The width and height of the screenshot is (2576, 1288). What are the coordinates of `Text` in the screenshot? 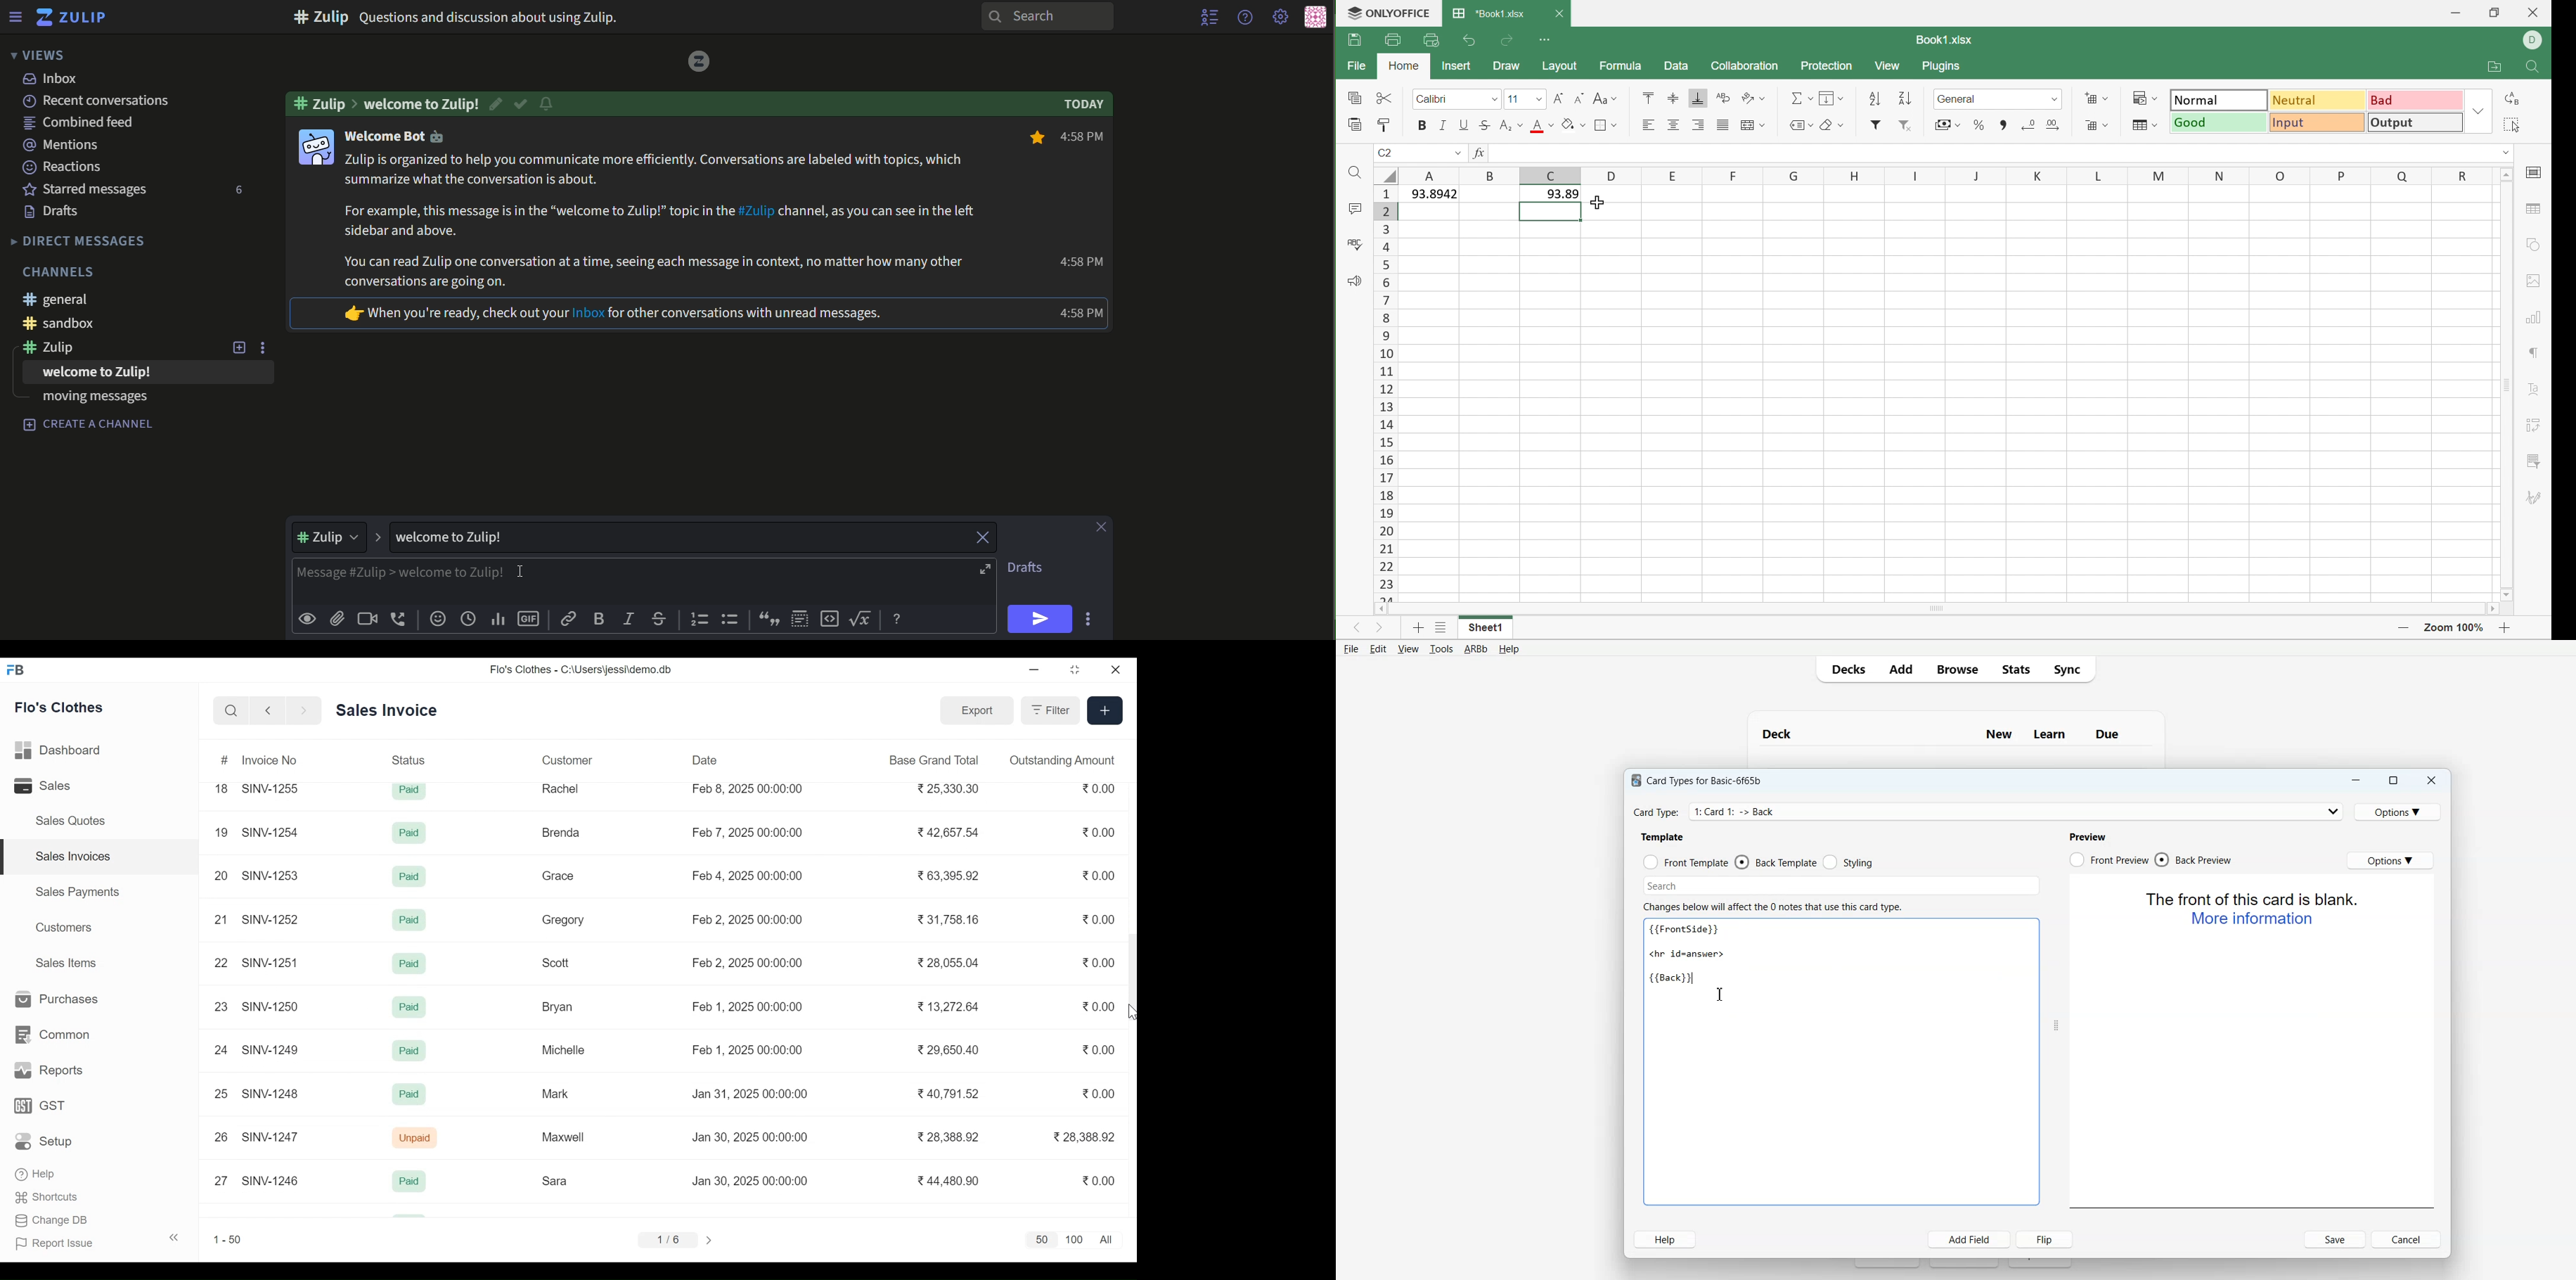 It's located at (1956, 729).